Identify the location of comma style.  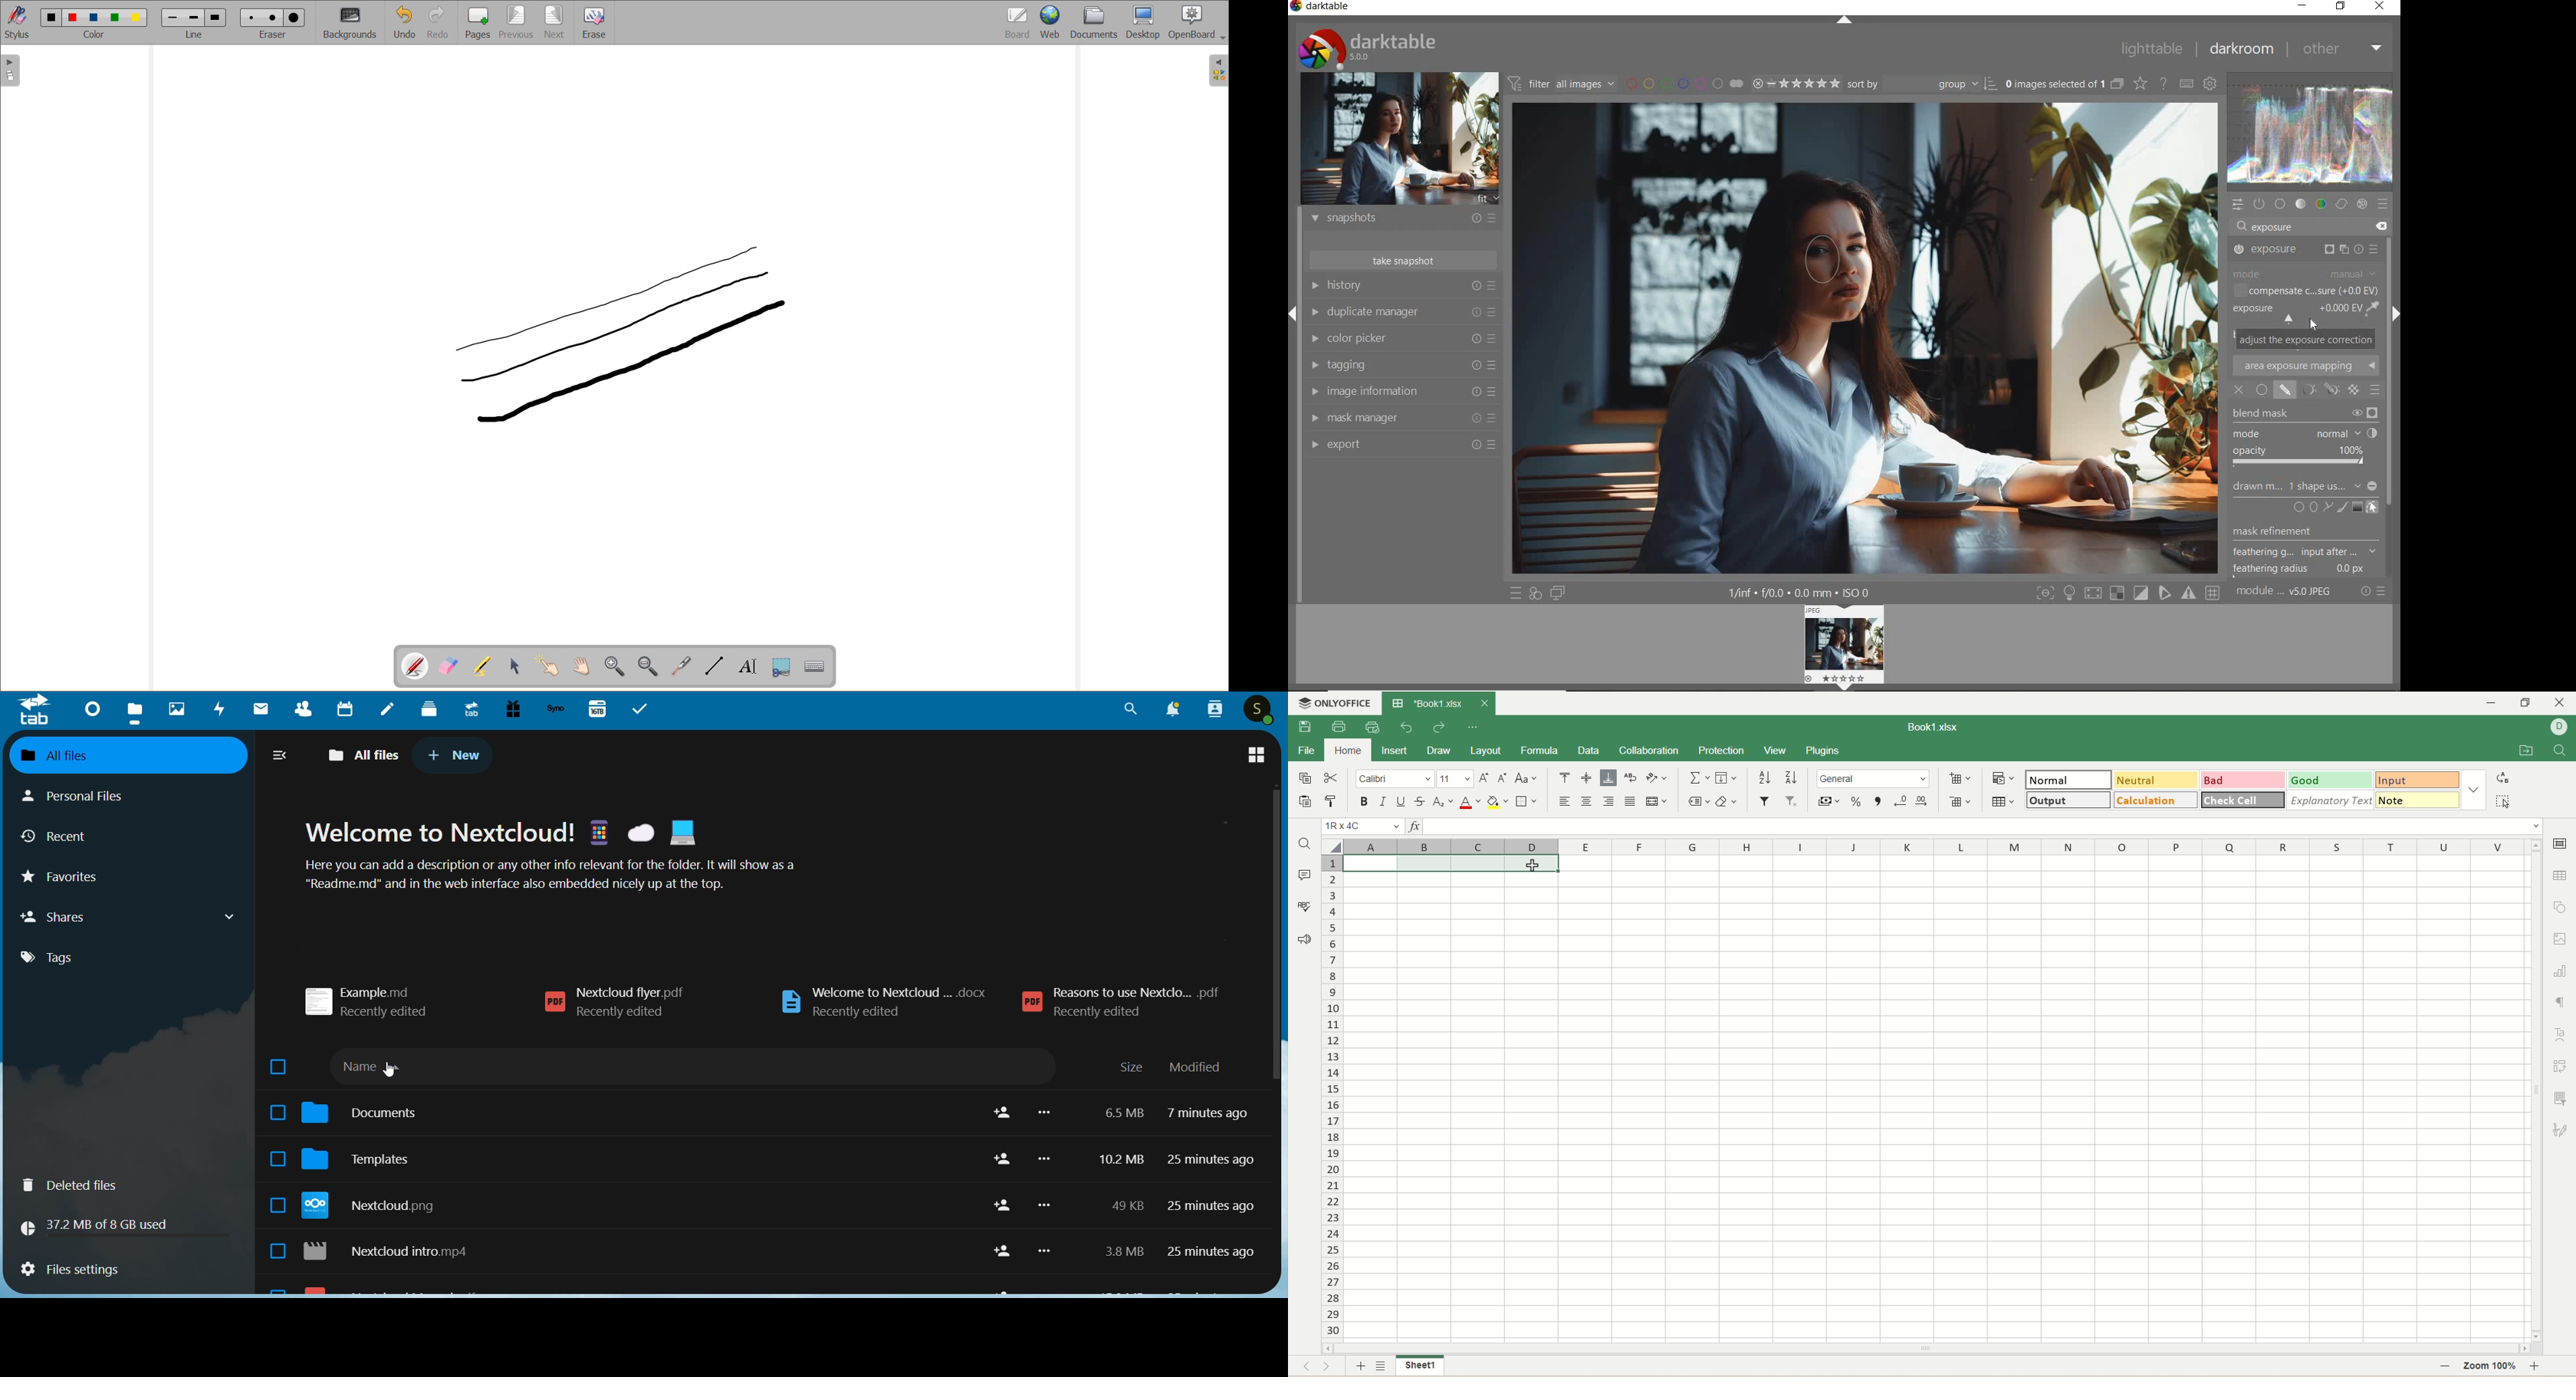
(1878, 801).